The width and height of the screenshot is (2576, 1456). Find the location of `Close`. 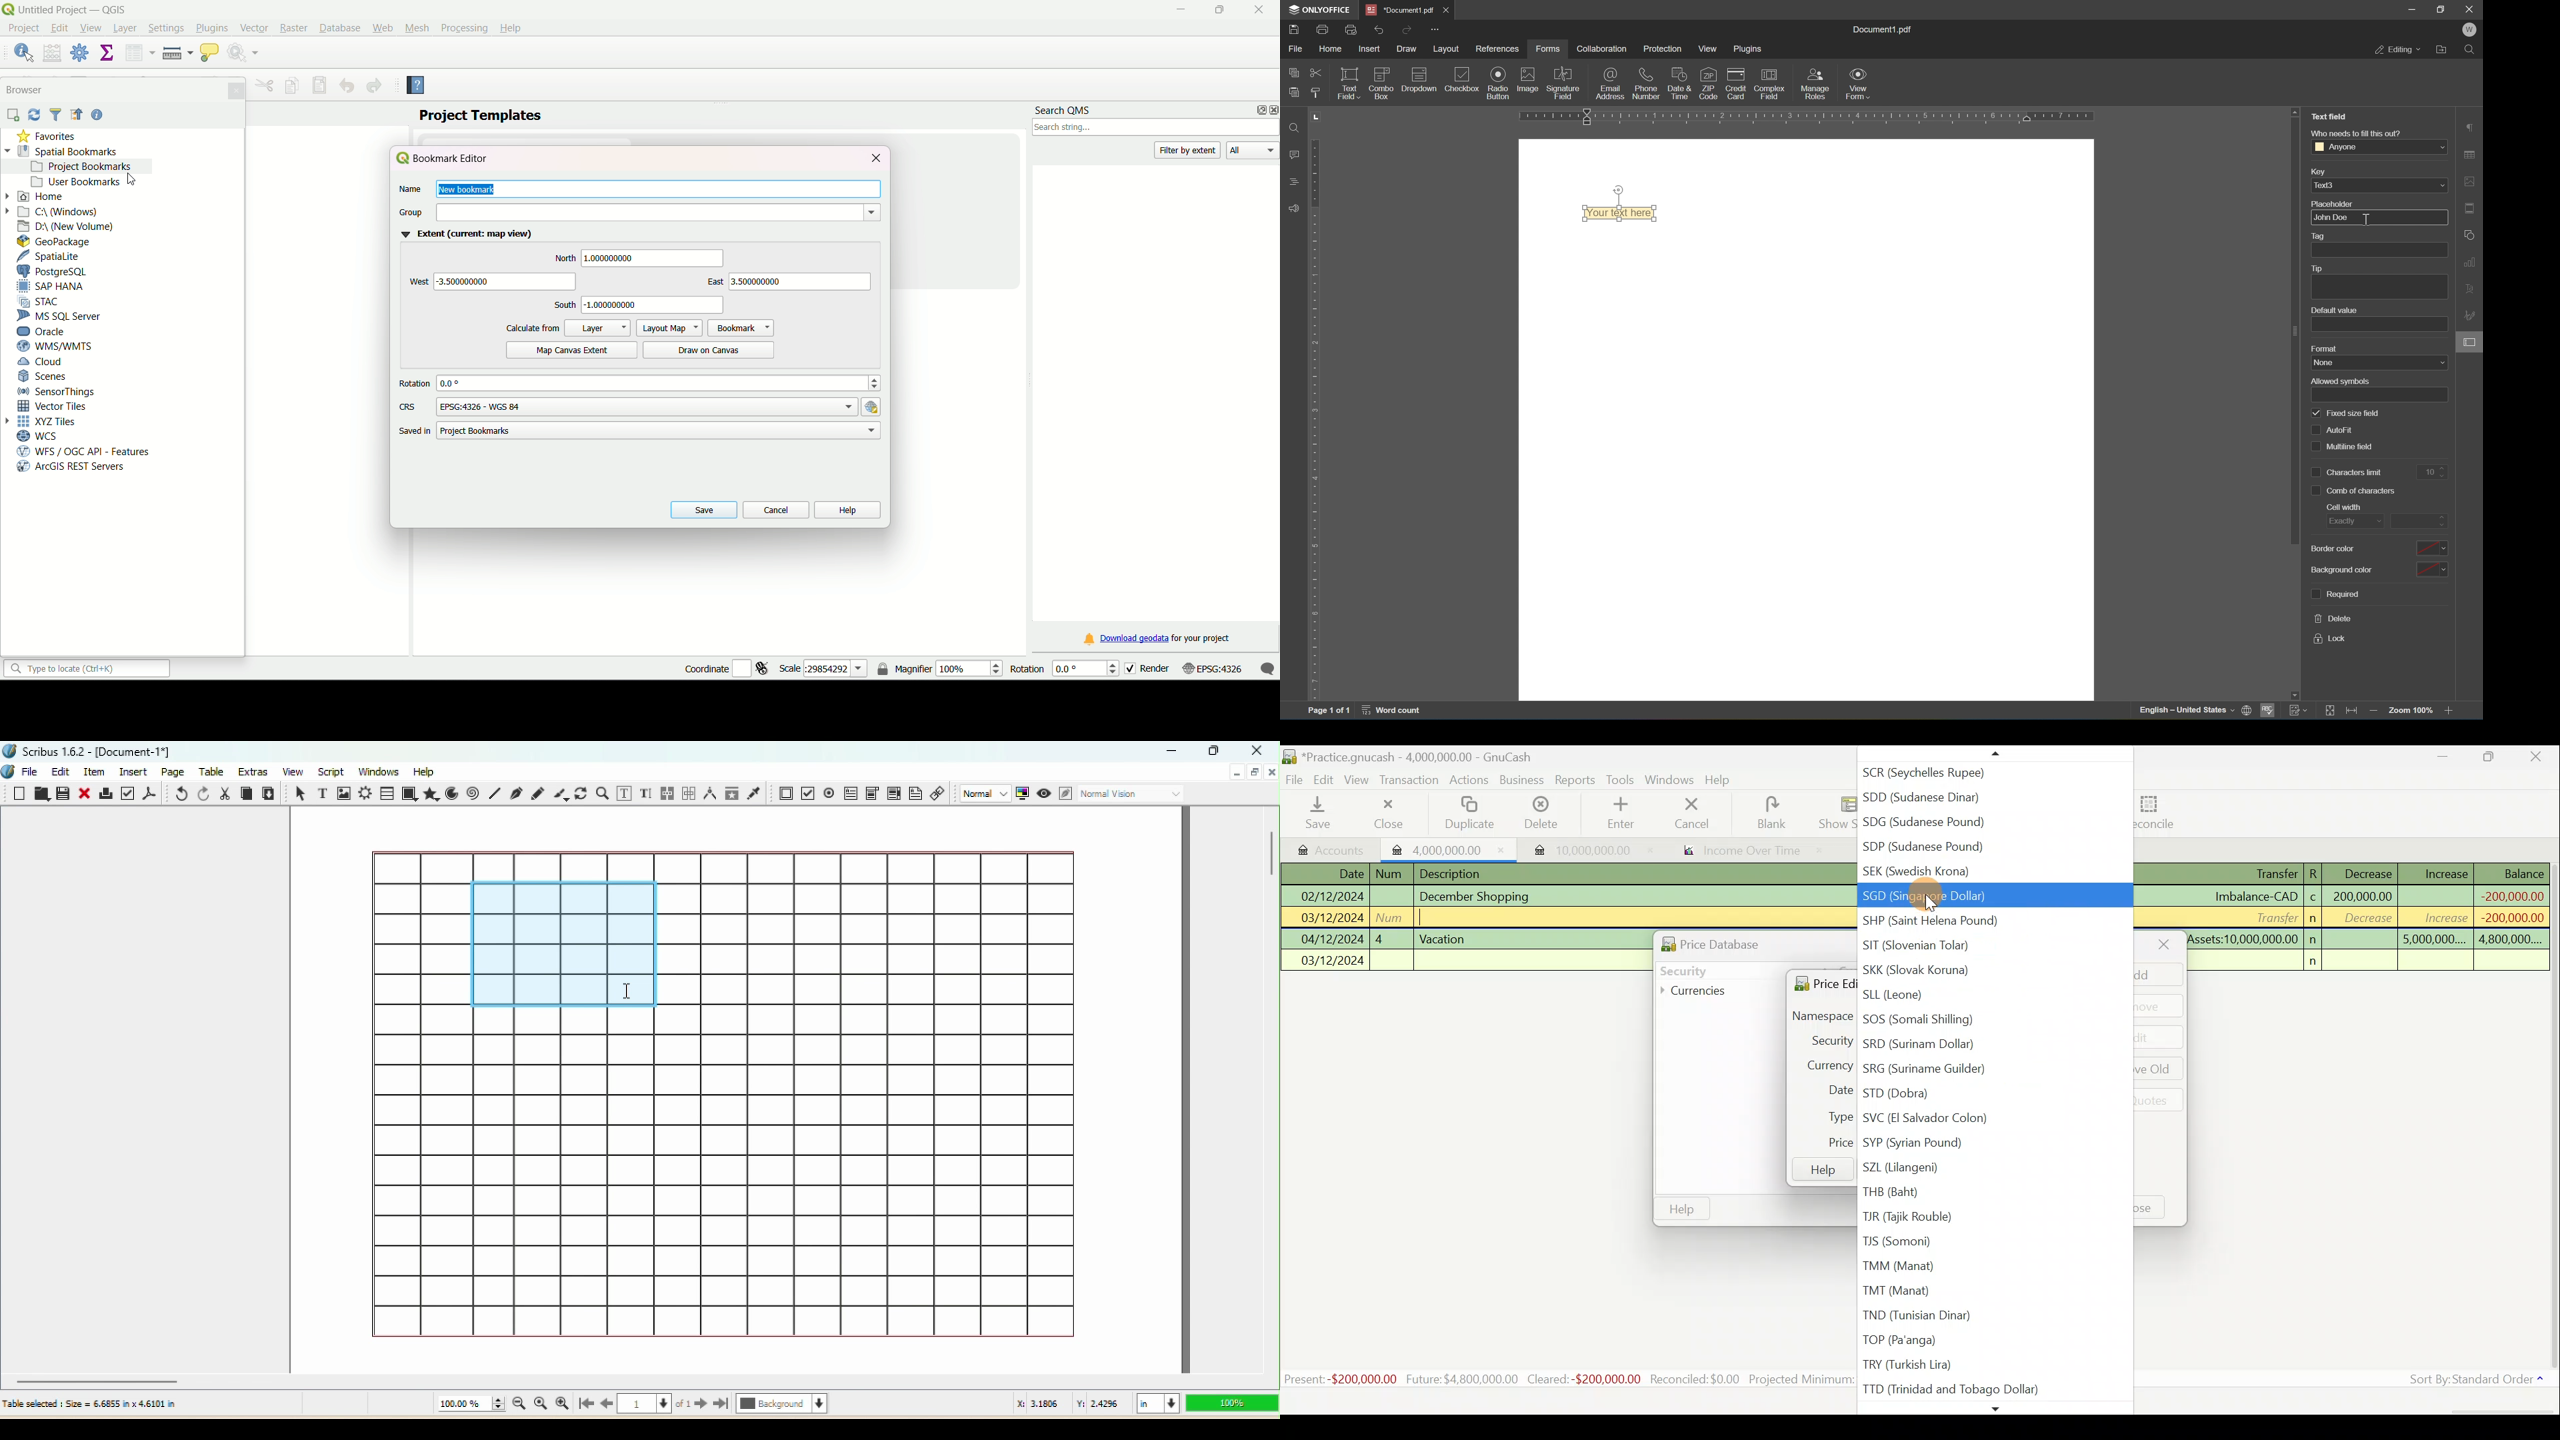

Close is located at coordinates (235, 91).